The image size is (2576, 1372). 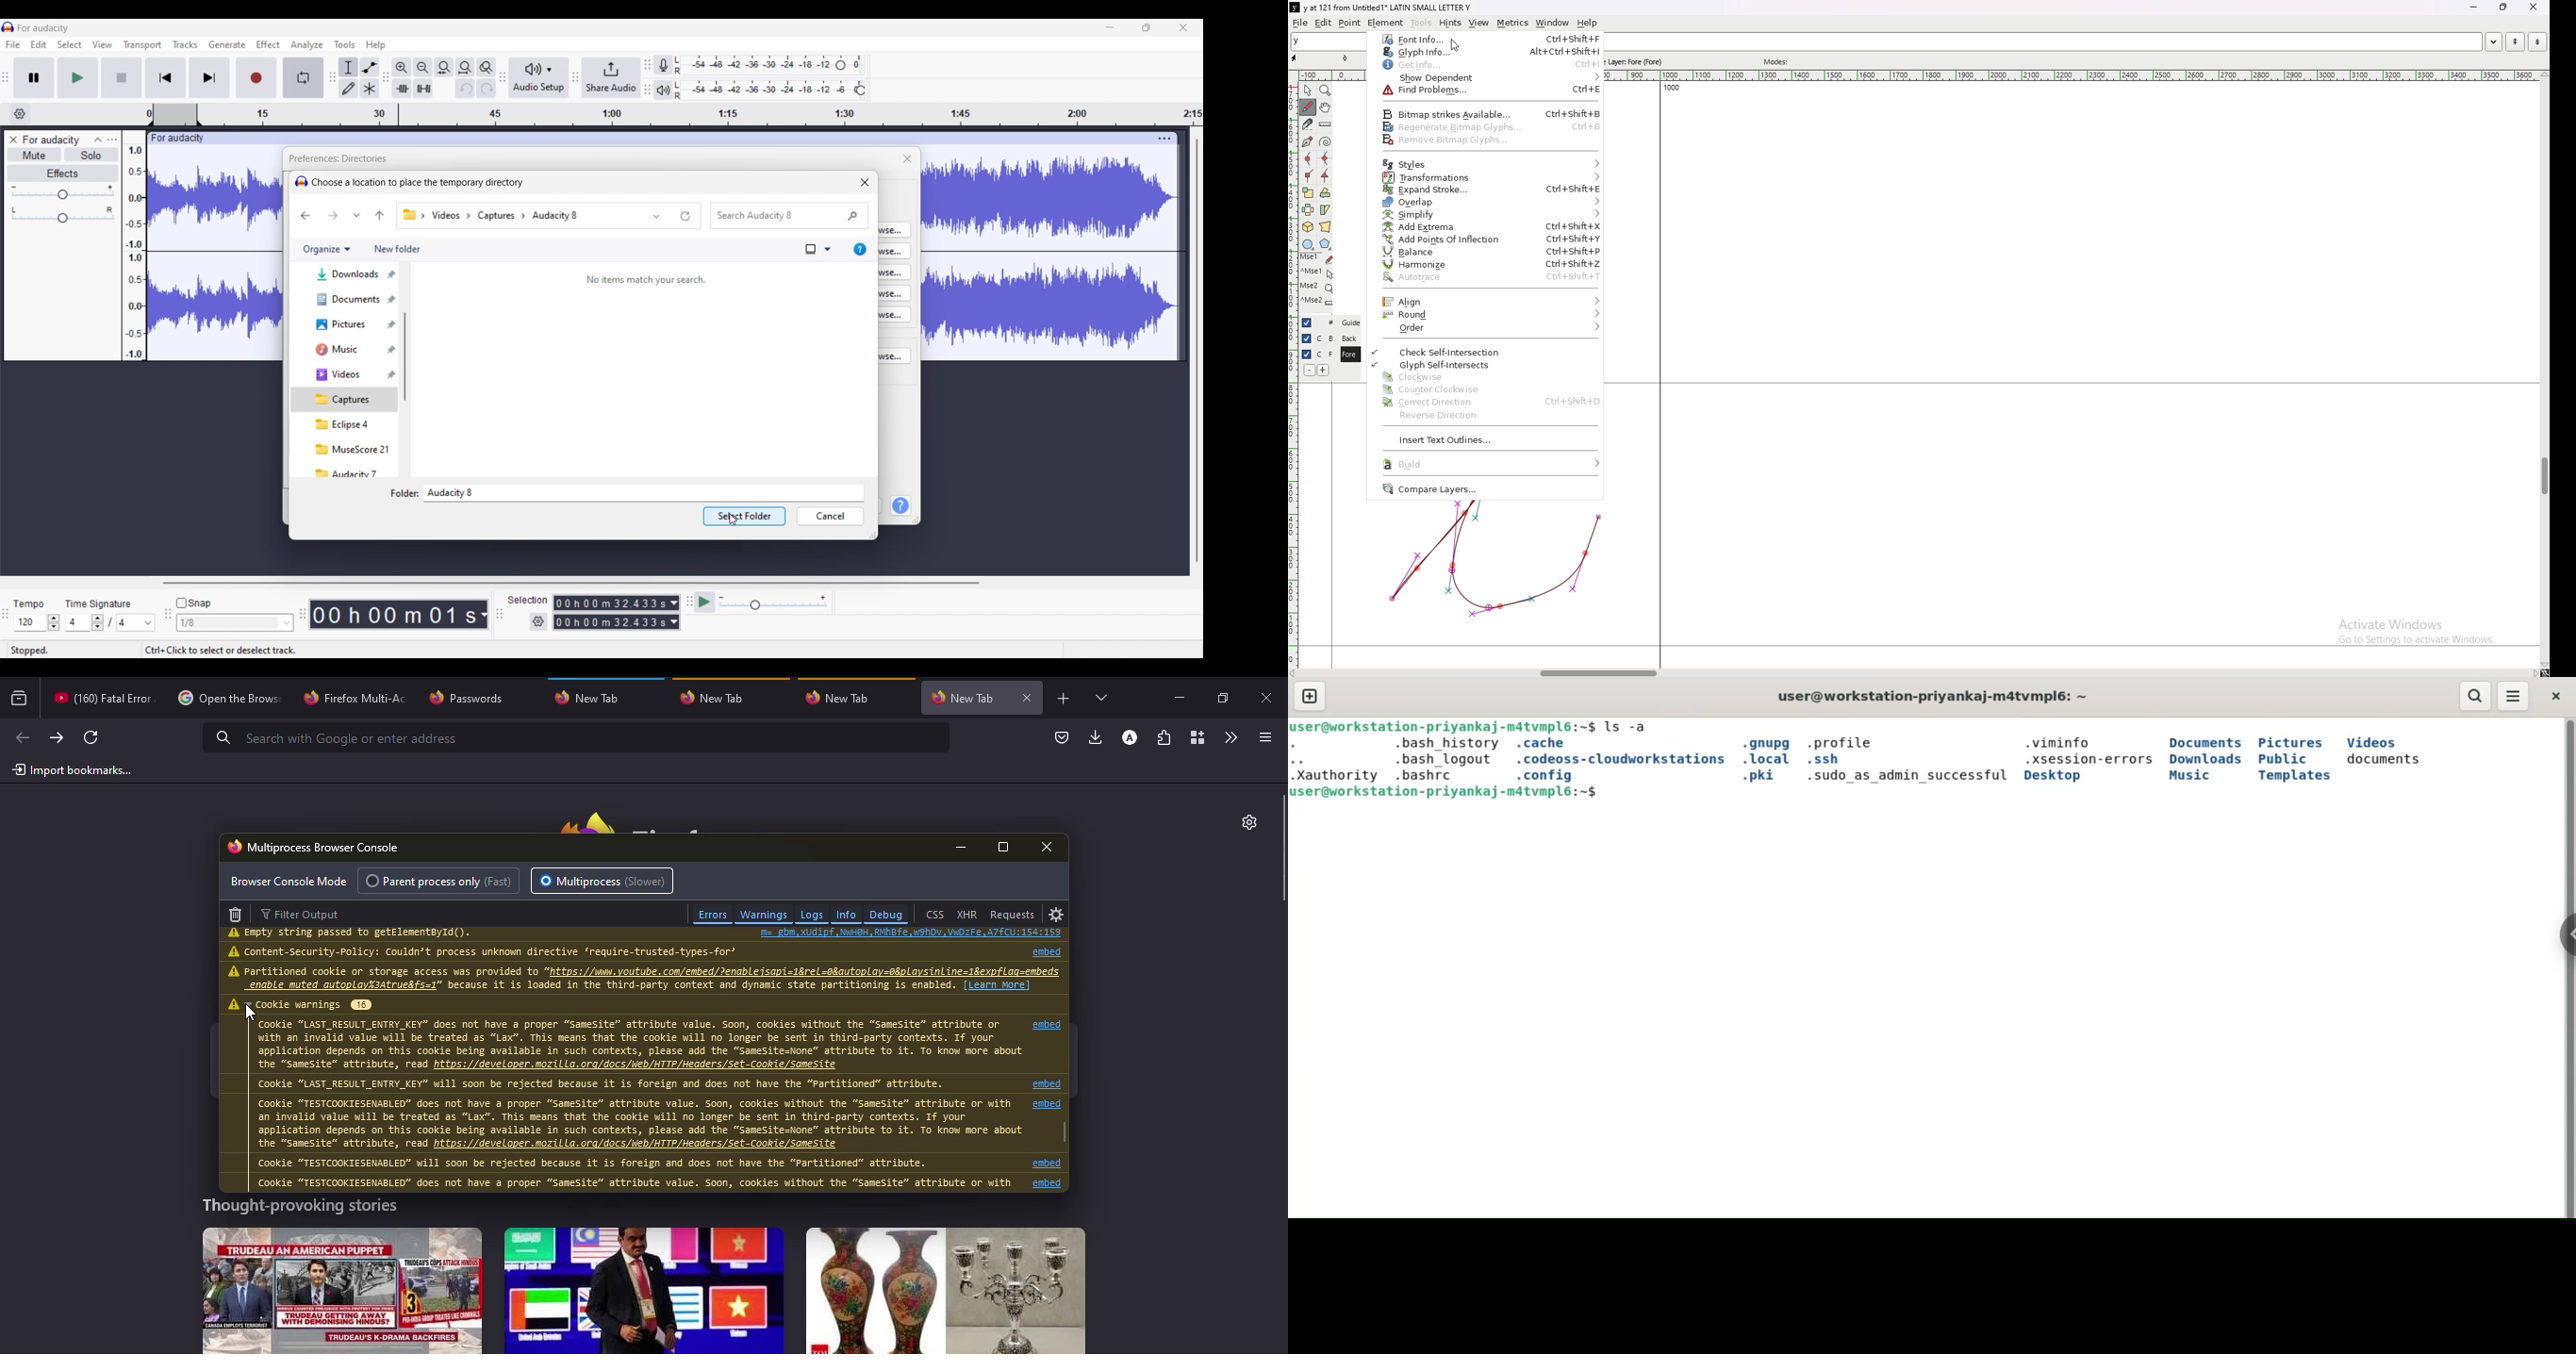 I want to click on Indicates selection duration, so click(x=528, y=600).